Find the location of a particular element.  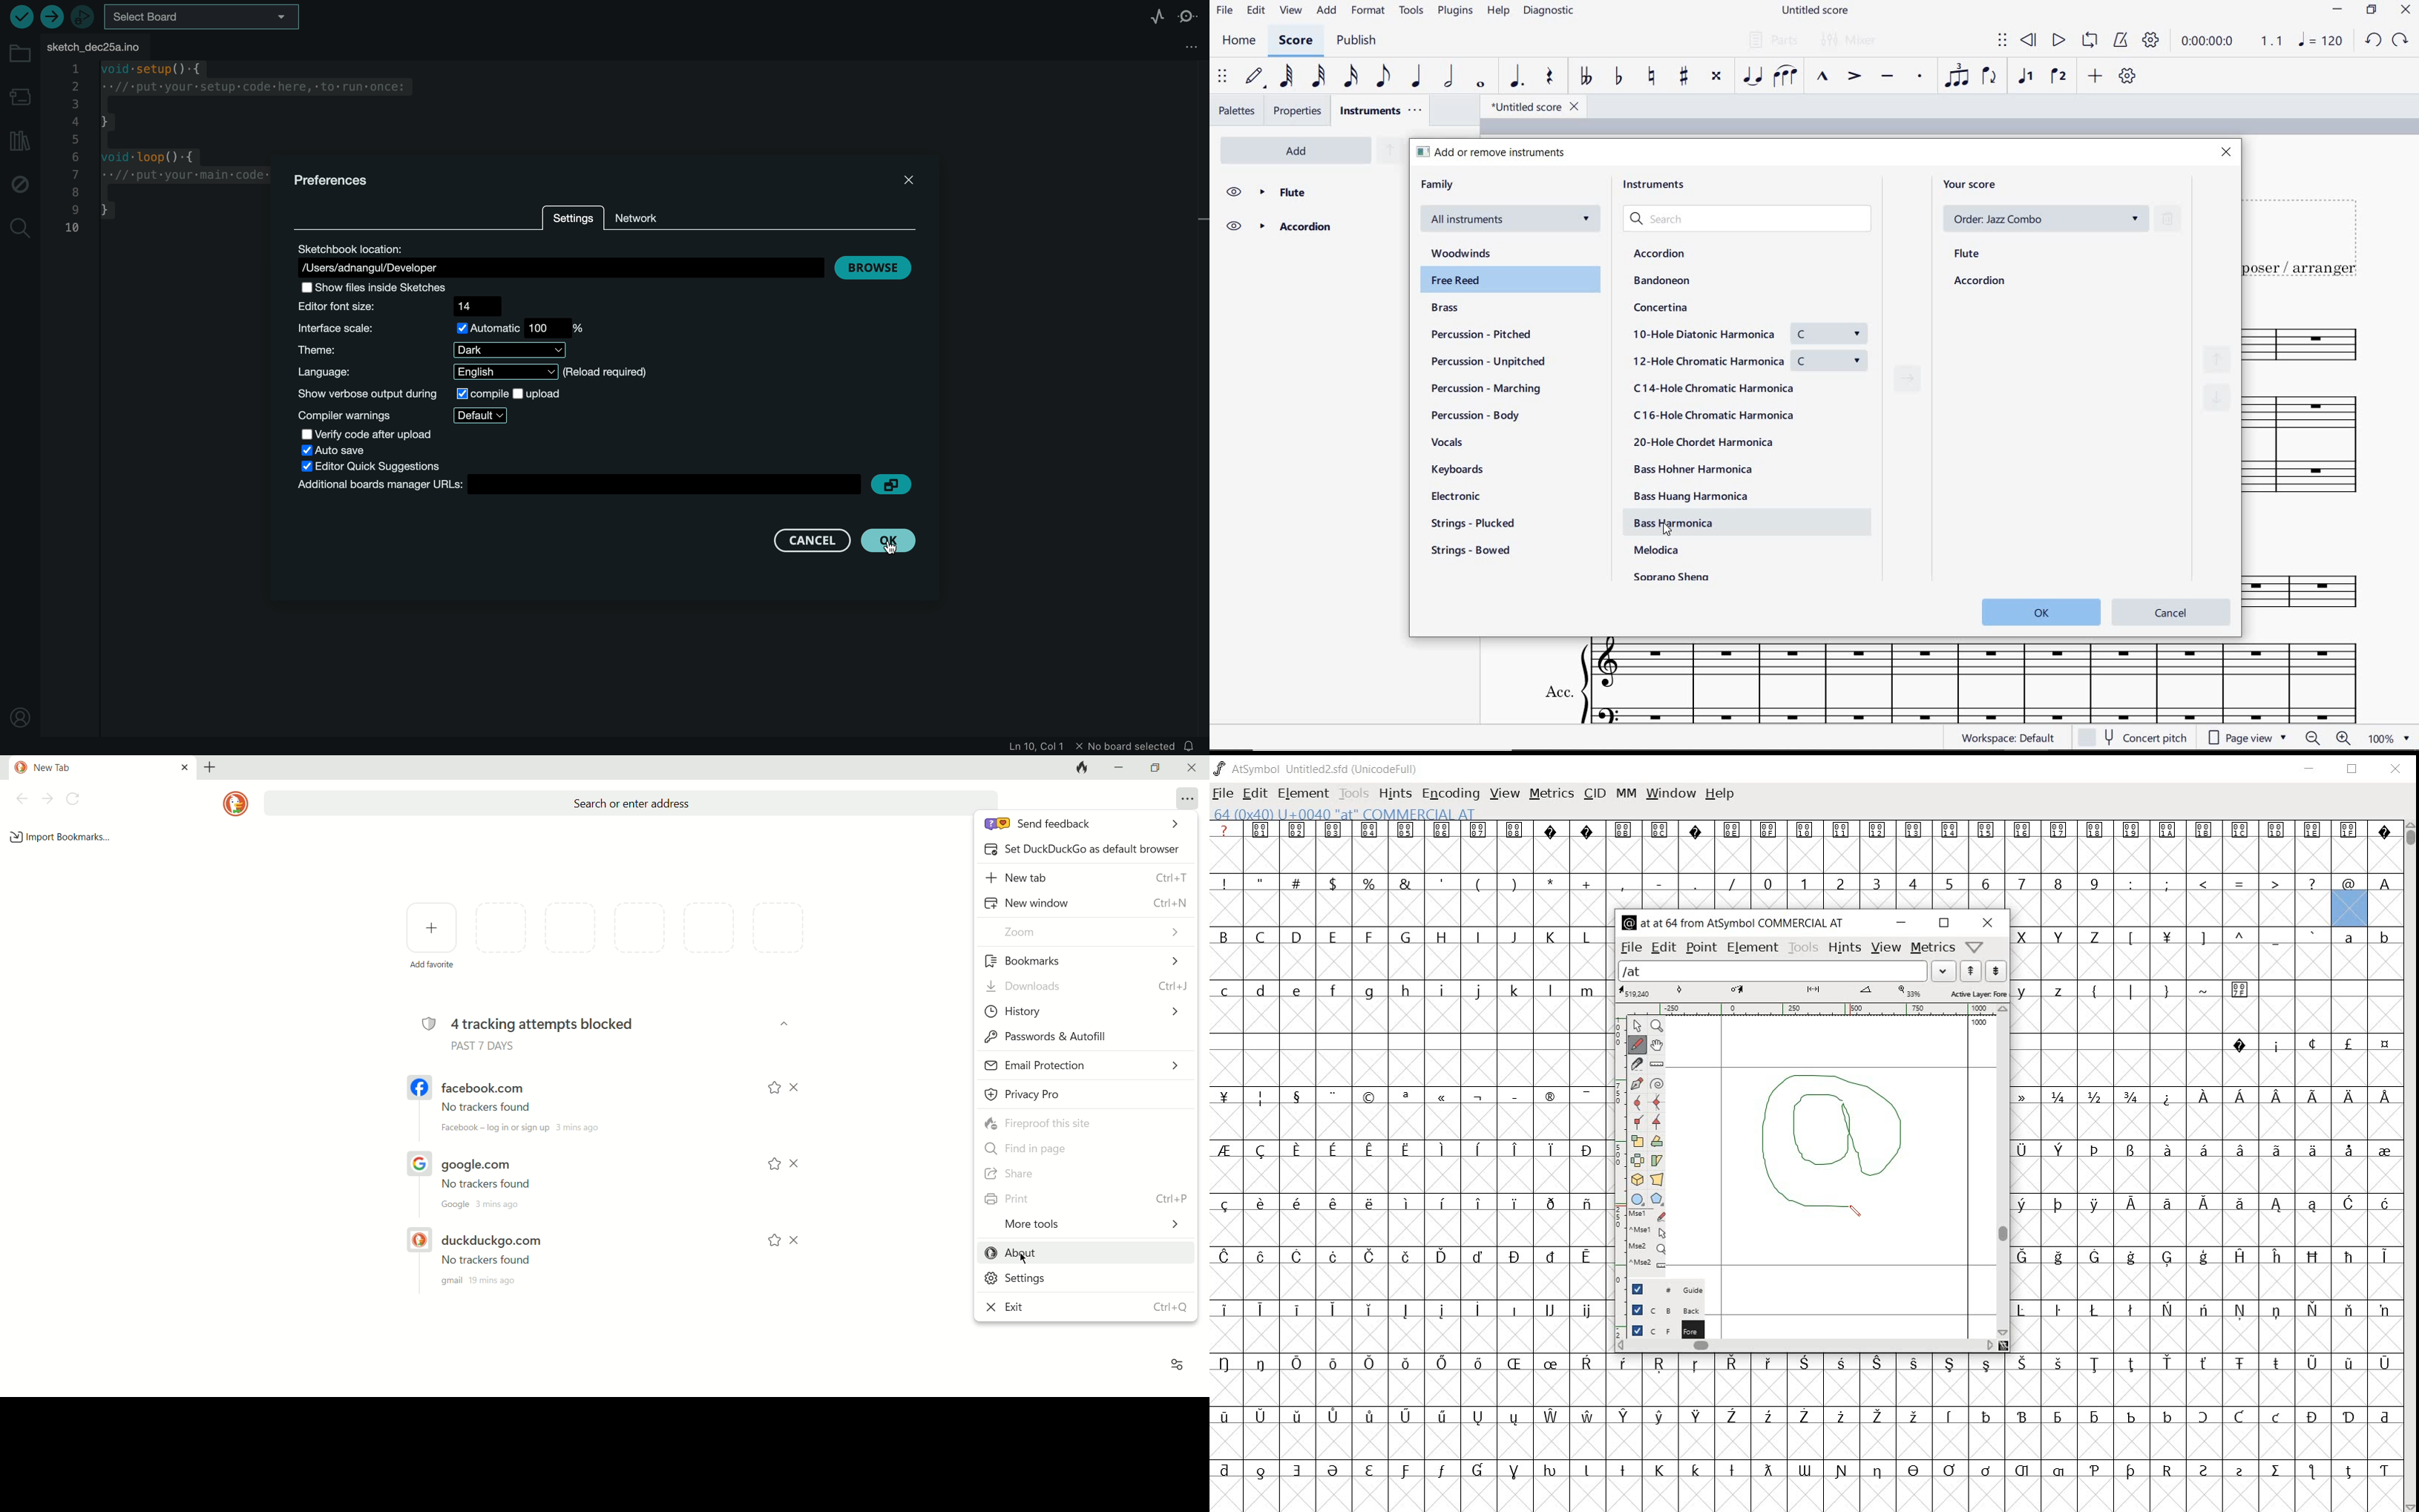

compiler is located at coordinates (415, 414).